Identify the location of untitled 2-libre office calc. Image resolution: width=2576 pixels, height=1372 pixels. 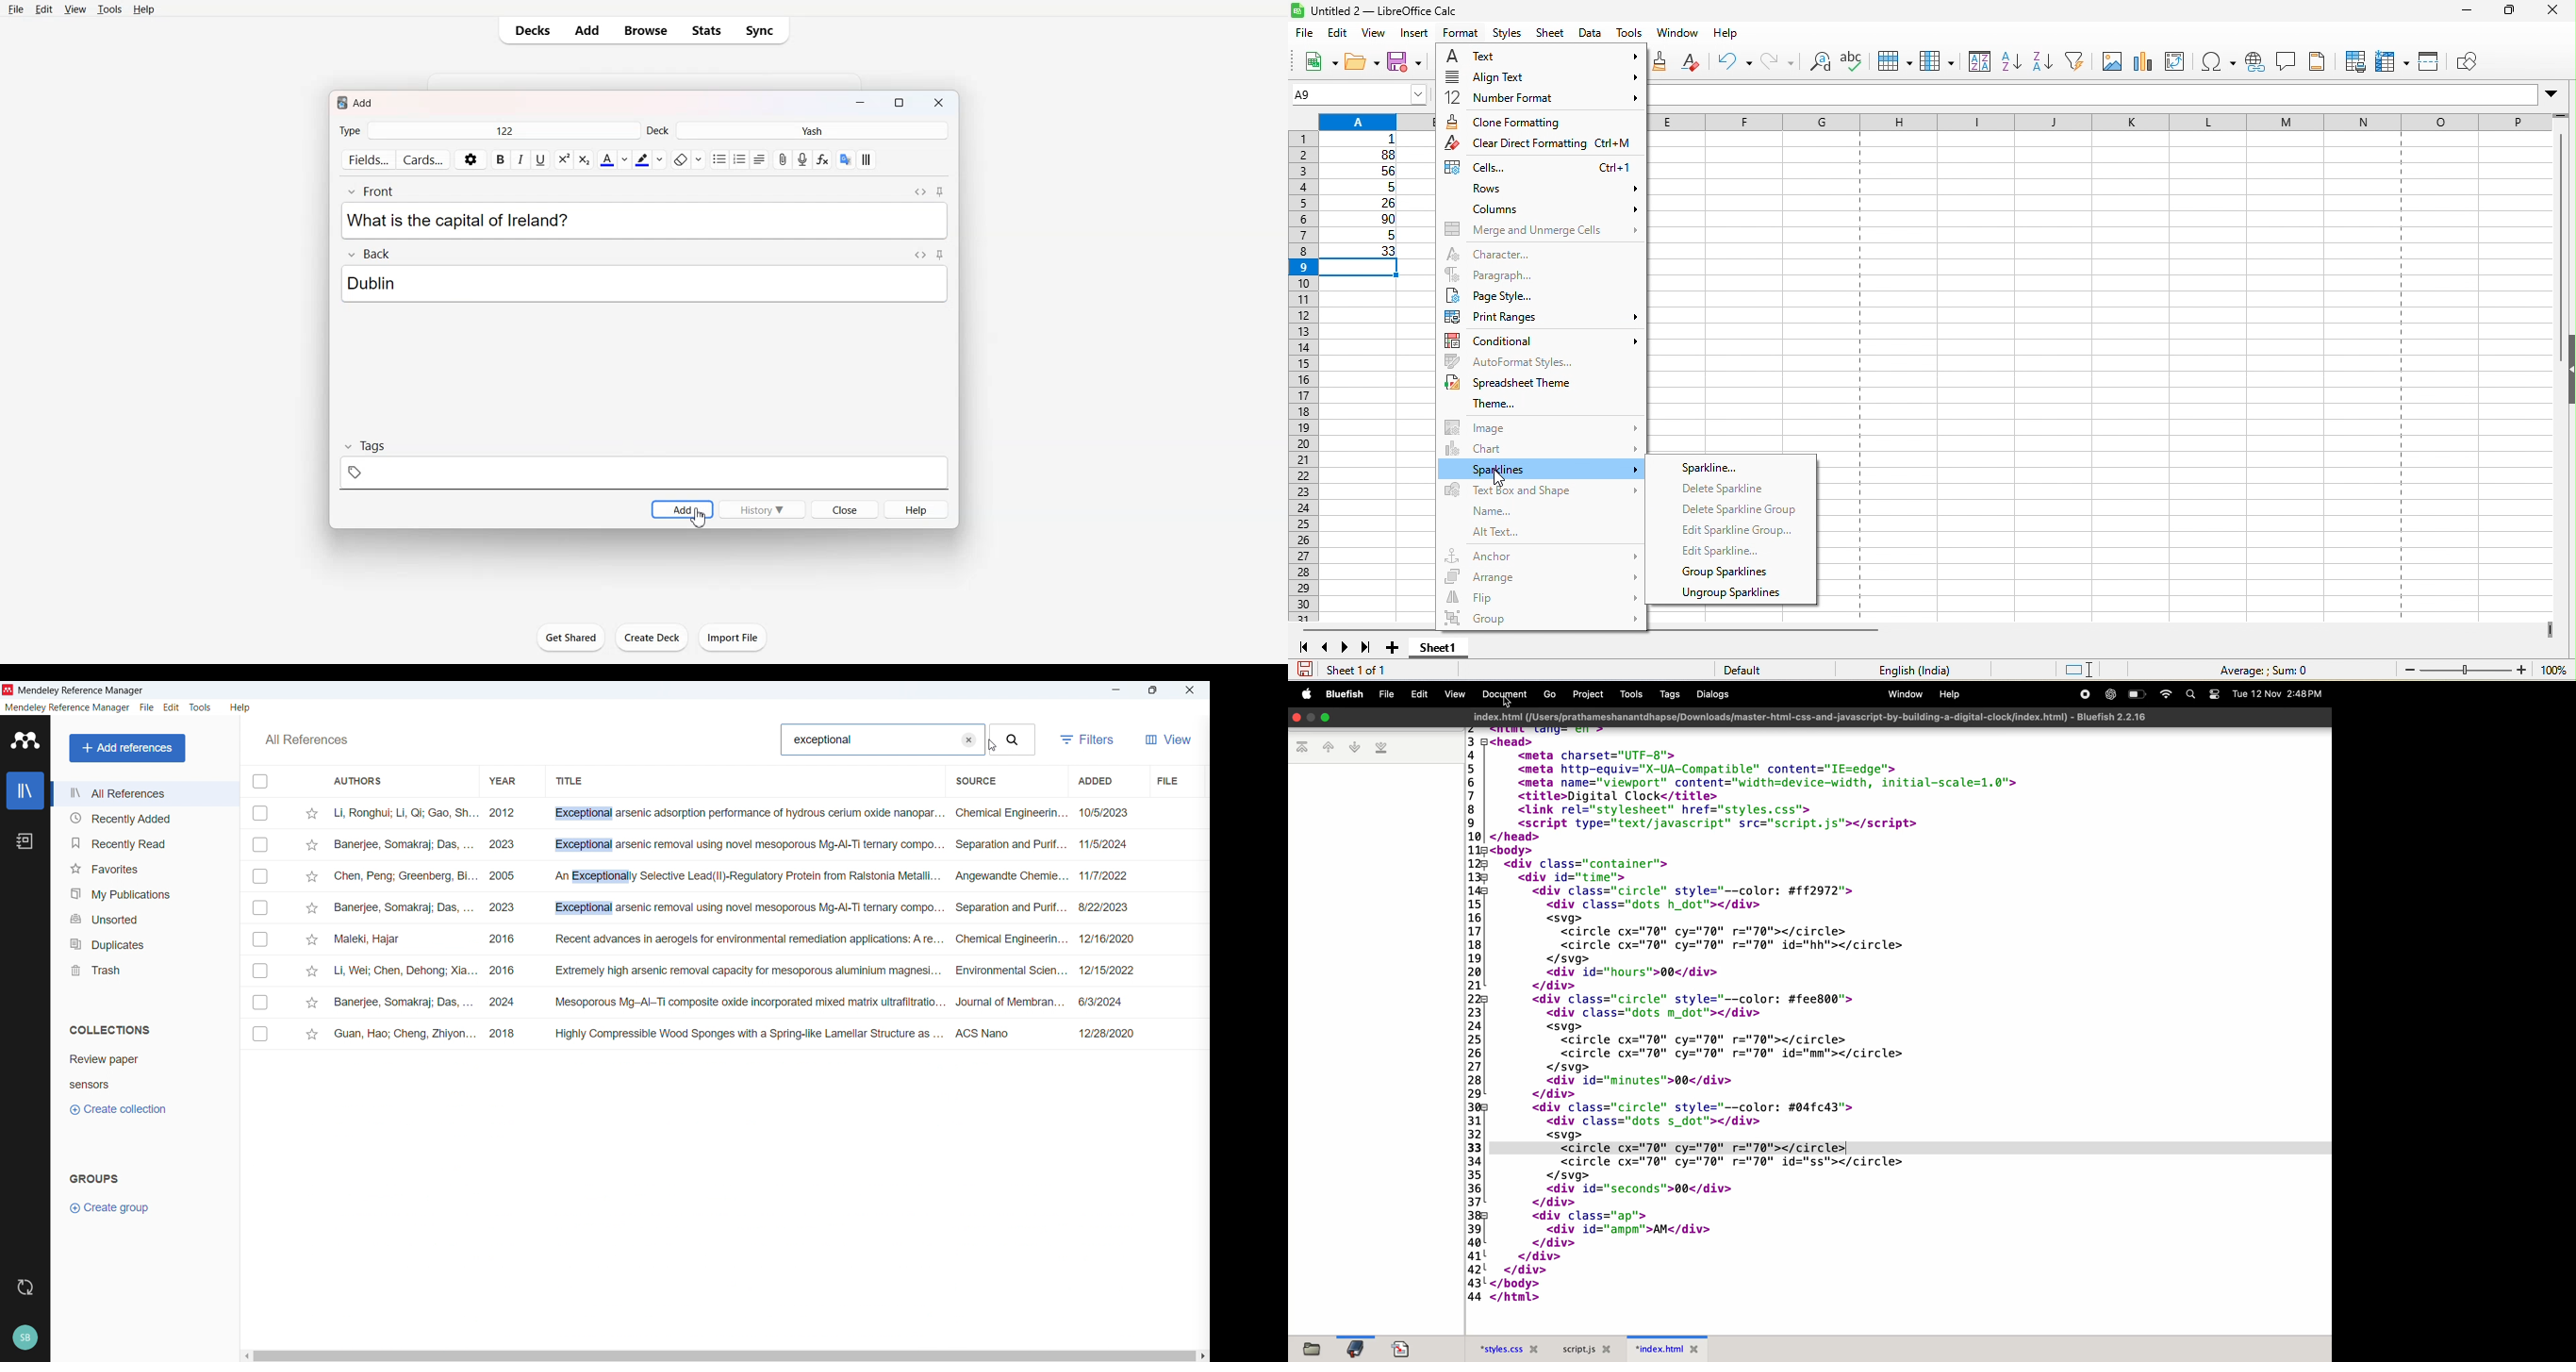
(1442, 11).